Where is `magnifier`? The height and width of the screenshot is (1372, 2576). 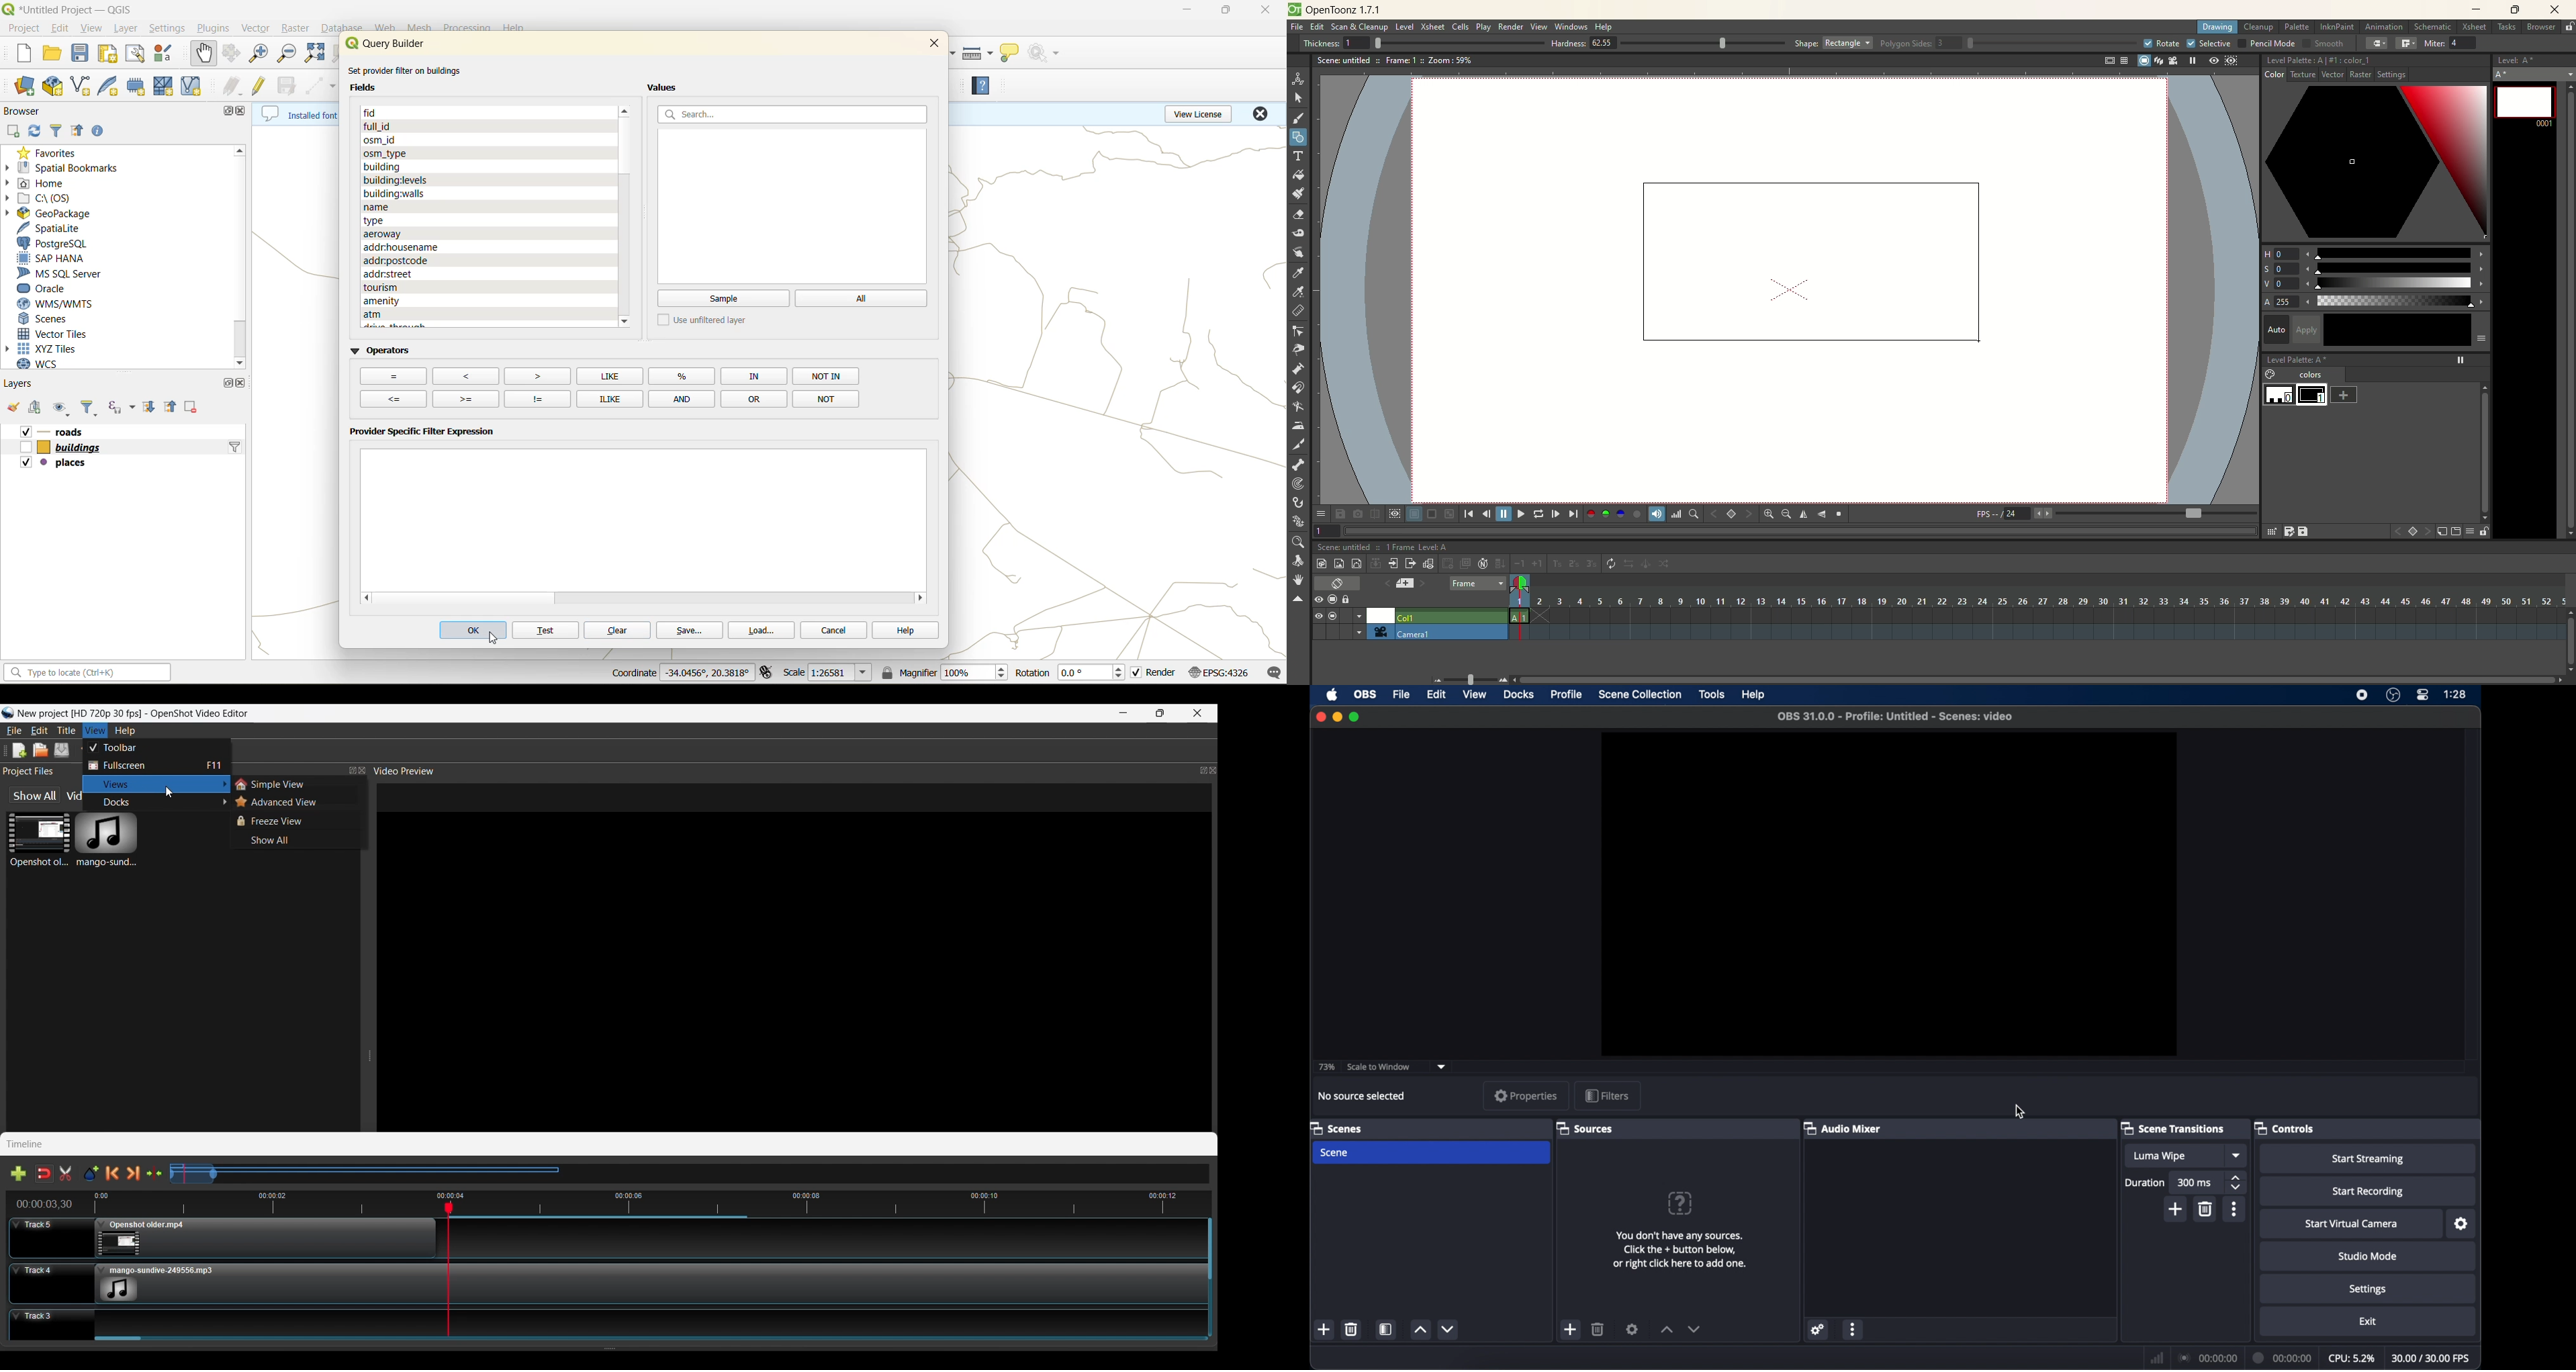
magnifier is located at coordinates (946, 674).